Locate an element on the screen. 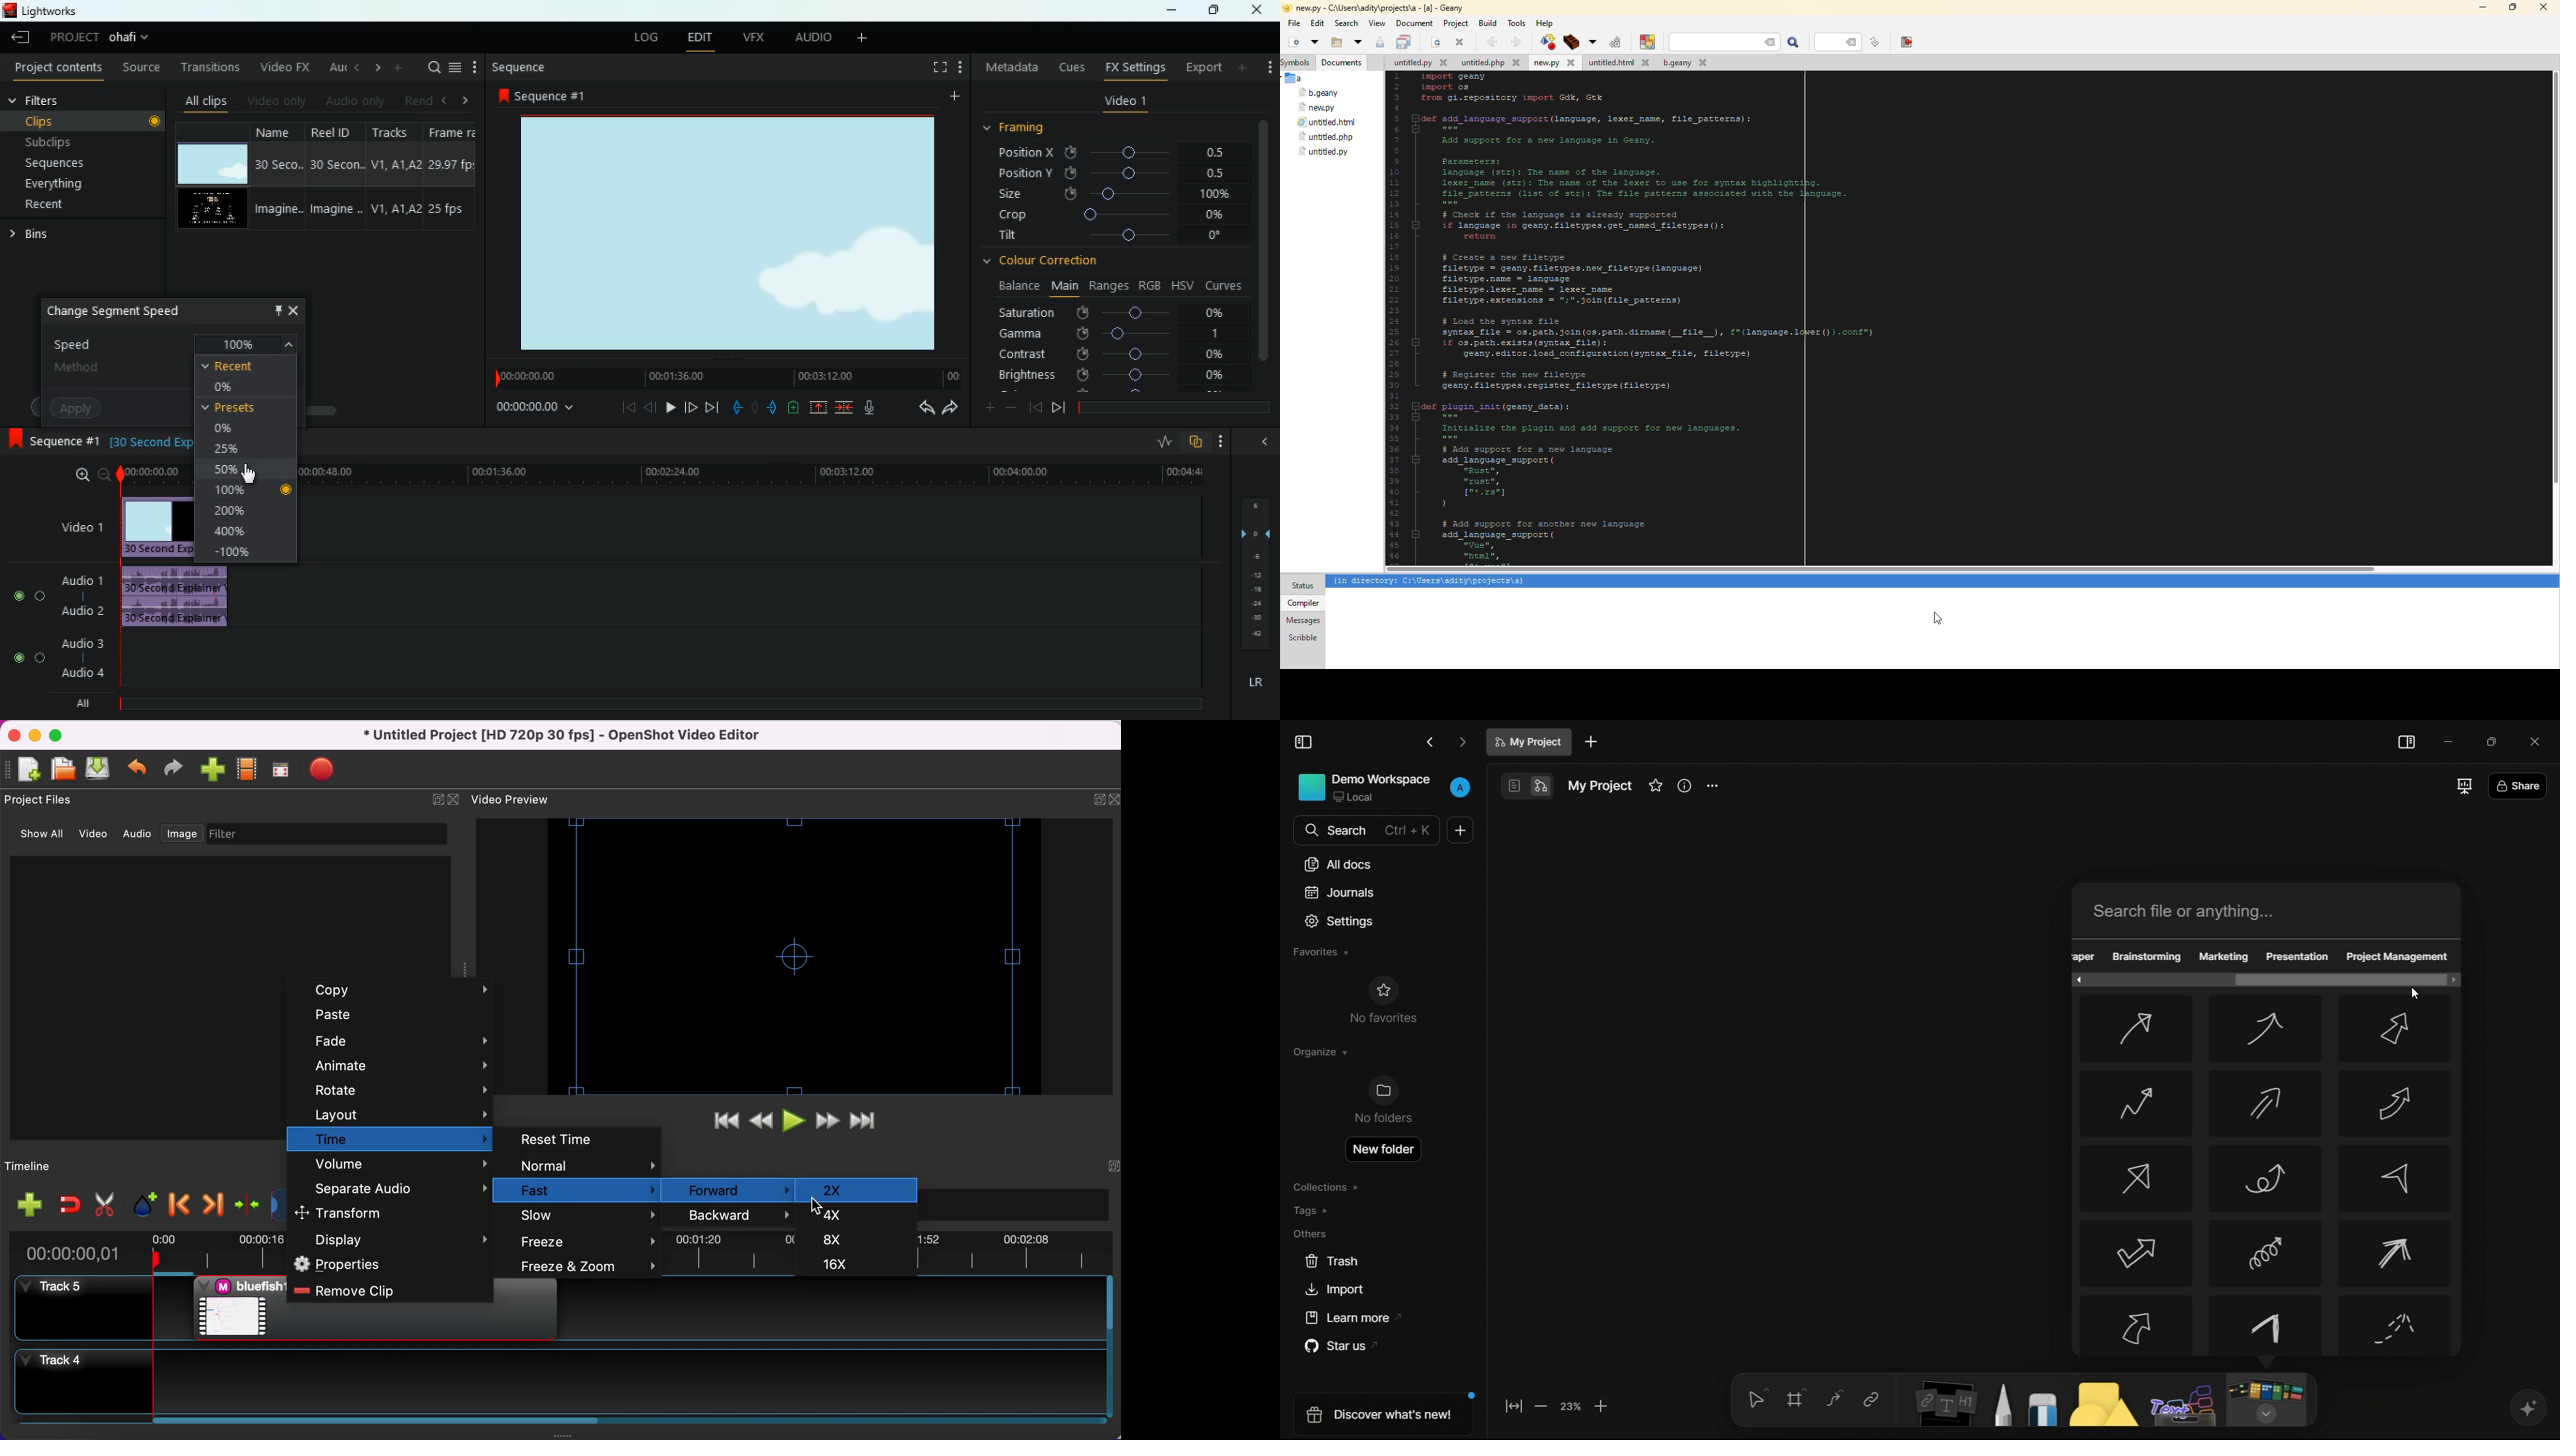 This screenshot has width=2576, height=1456. overlap is located at coordinates (1196, 443).